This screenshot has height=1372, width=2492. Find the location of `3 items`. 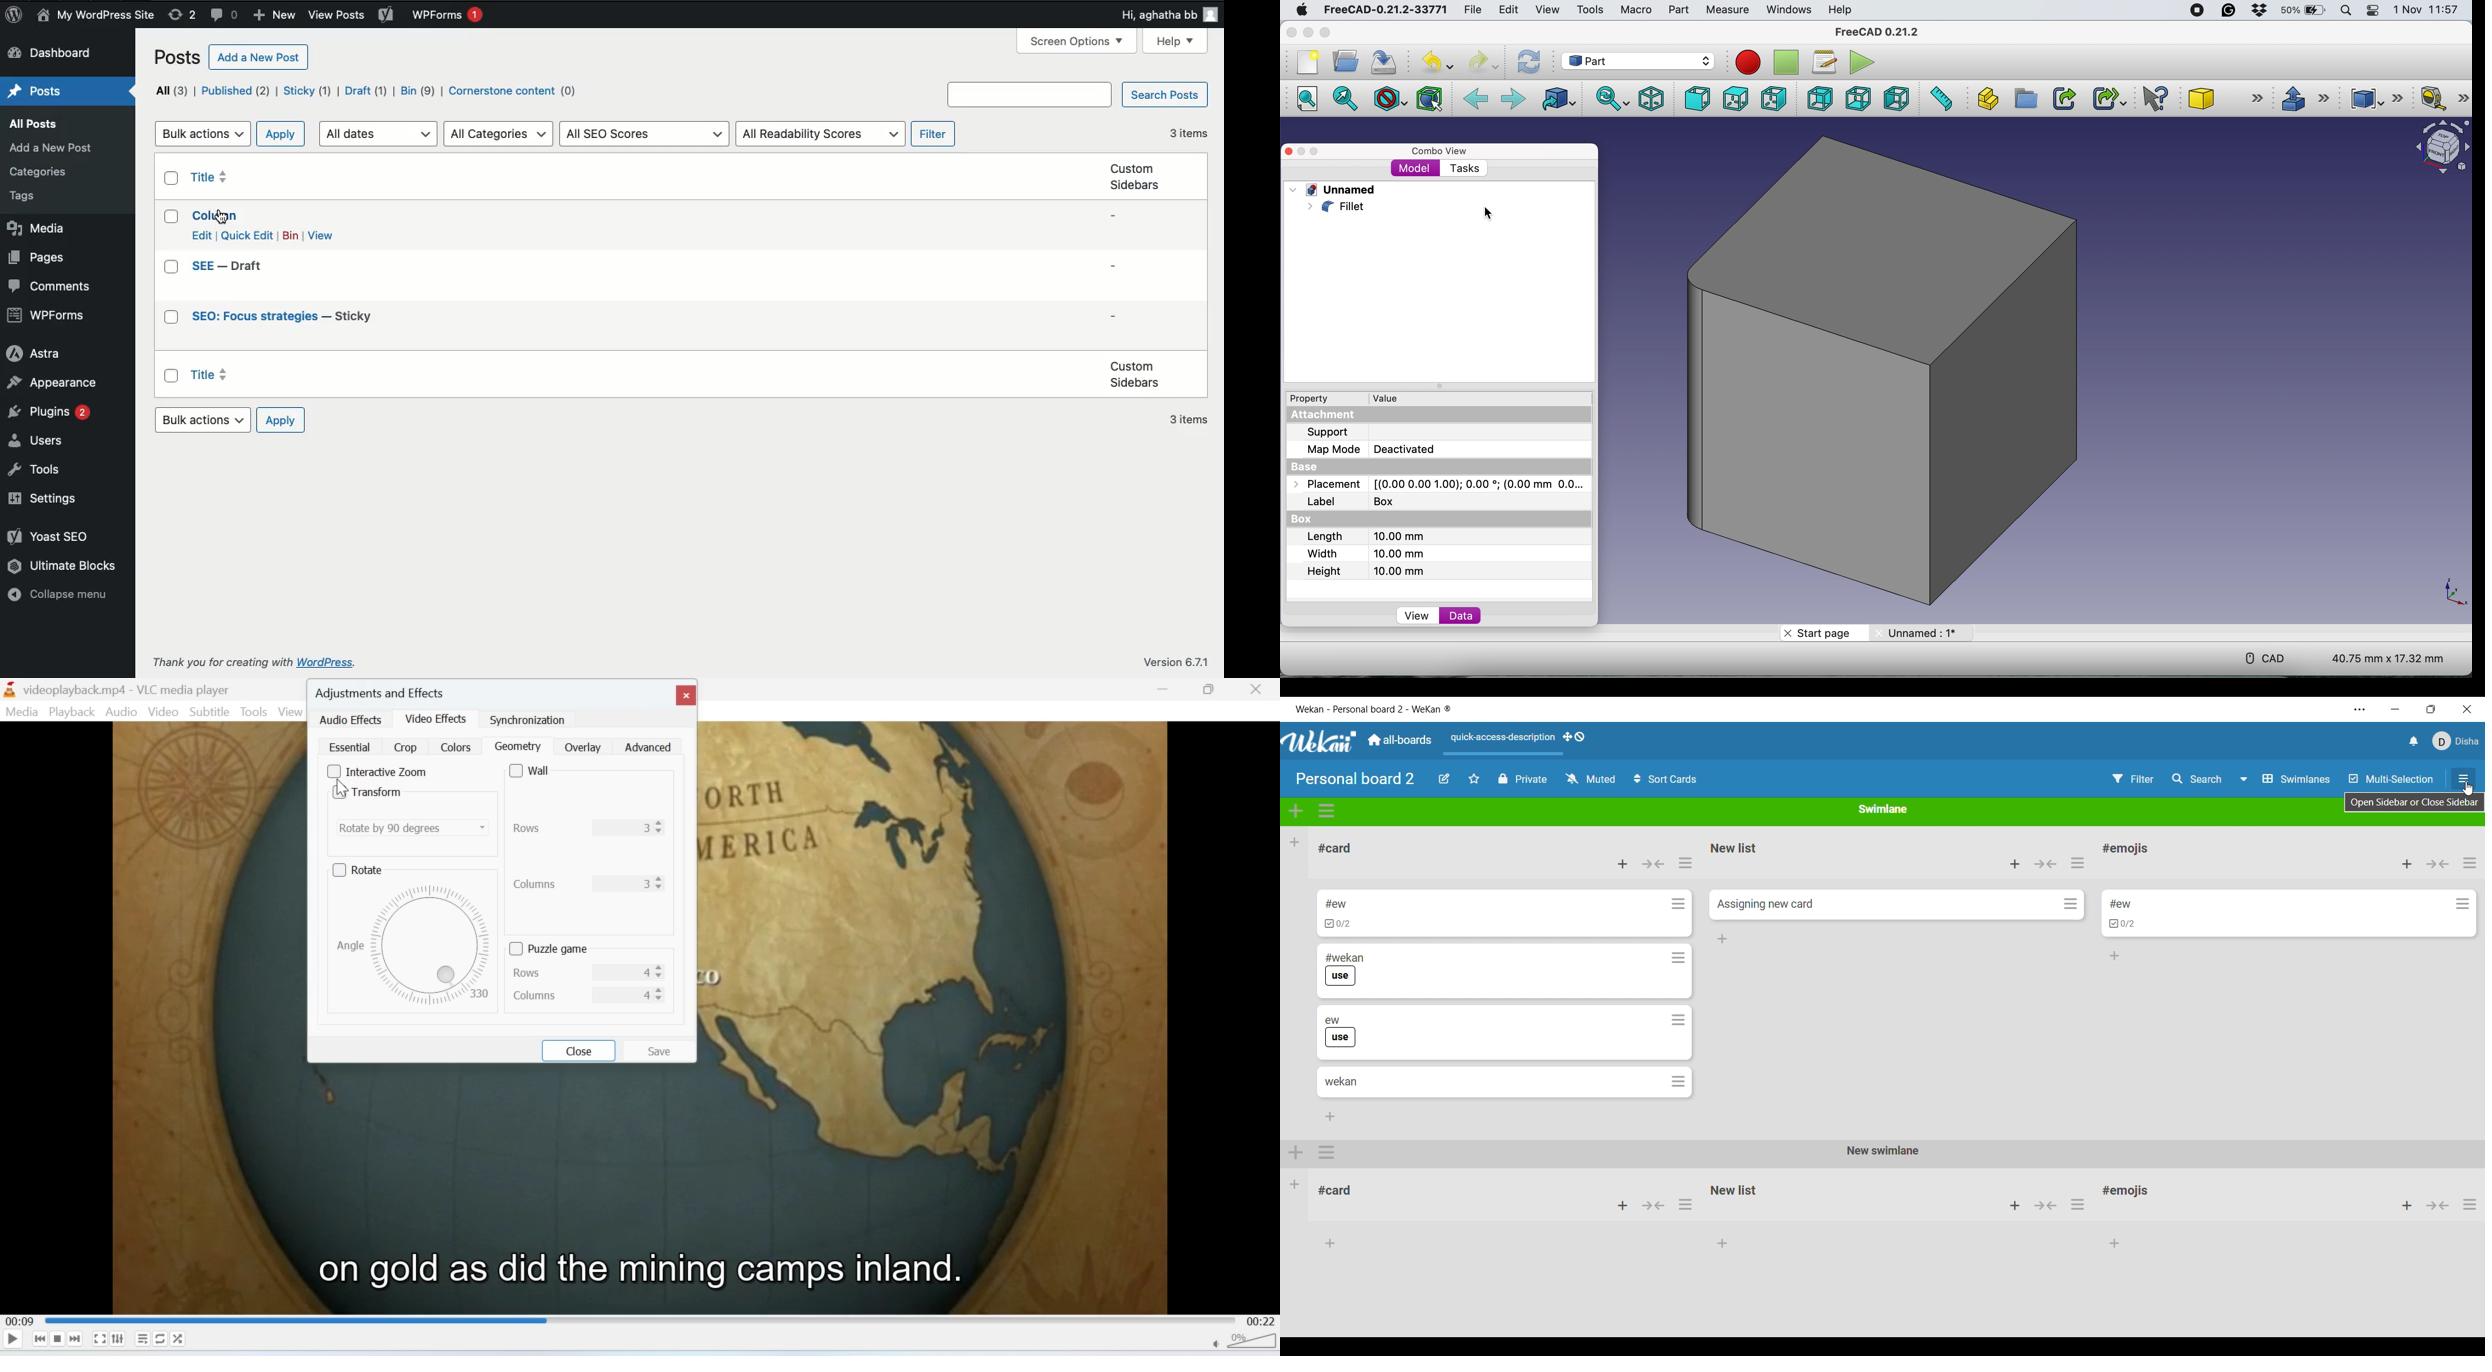

3 items is located at coordinates (1192, 421).